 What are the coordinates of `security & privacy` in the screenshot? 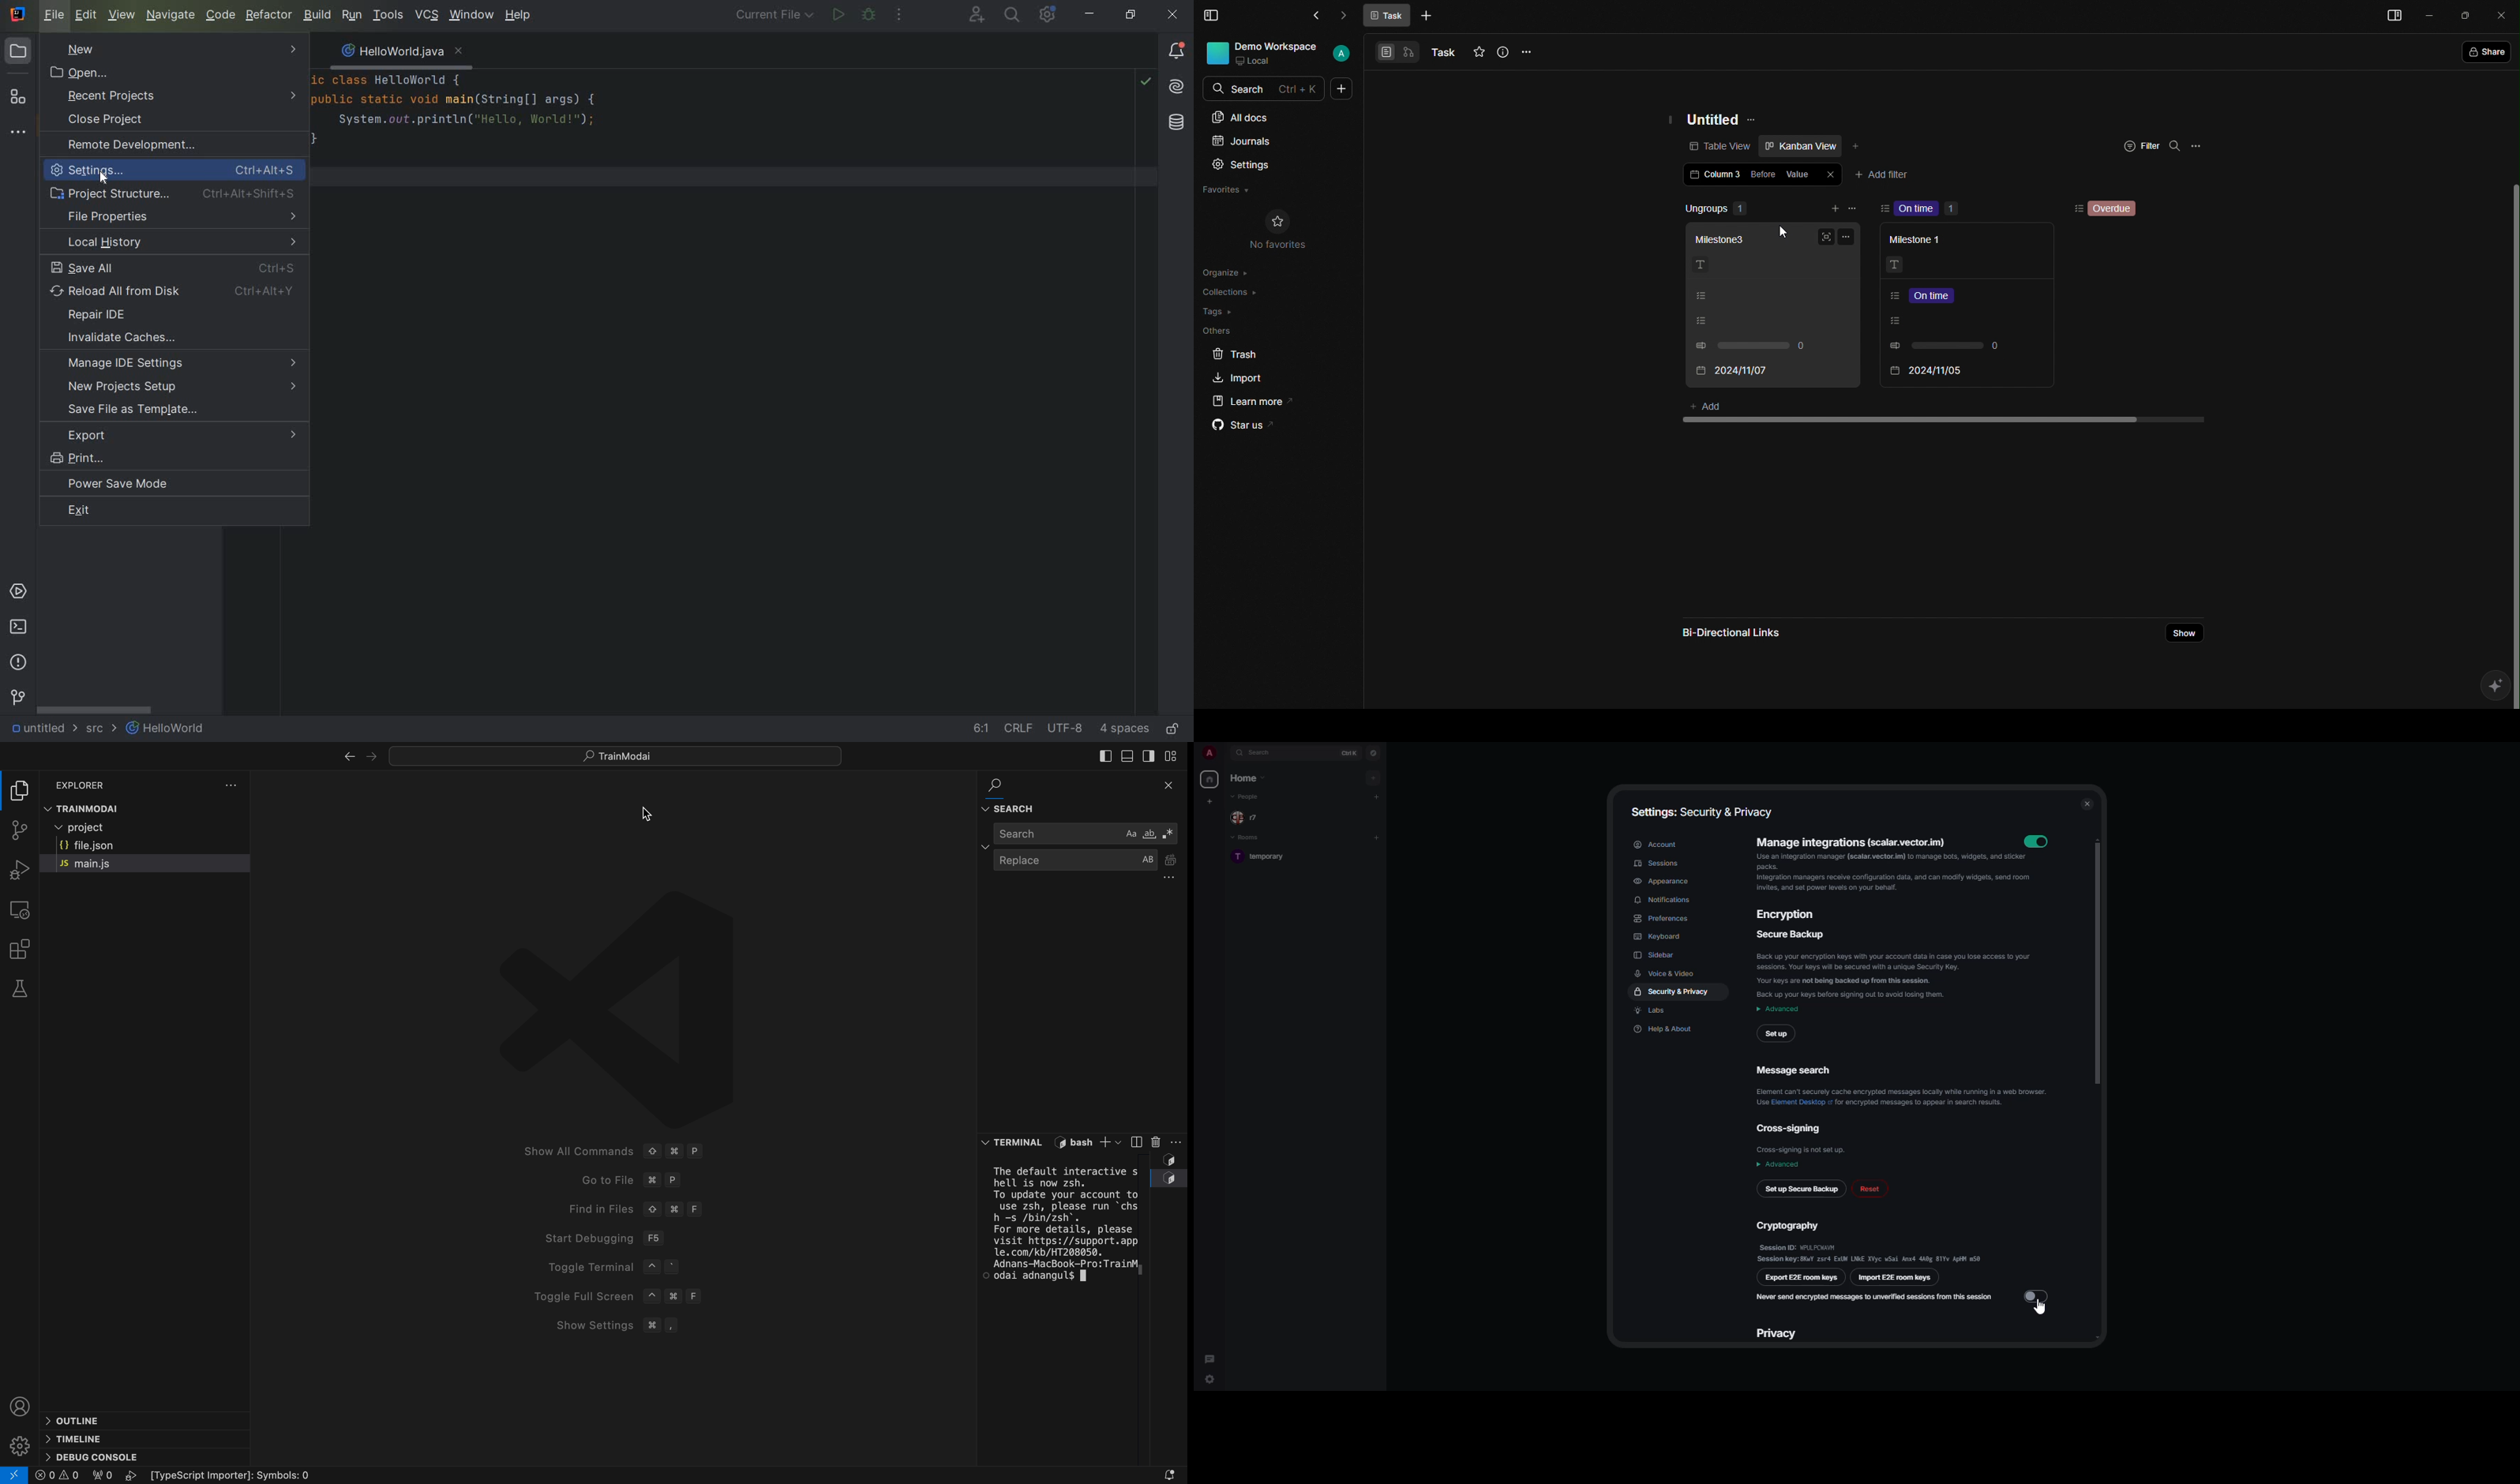 It's located at (1672, 993).